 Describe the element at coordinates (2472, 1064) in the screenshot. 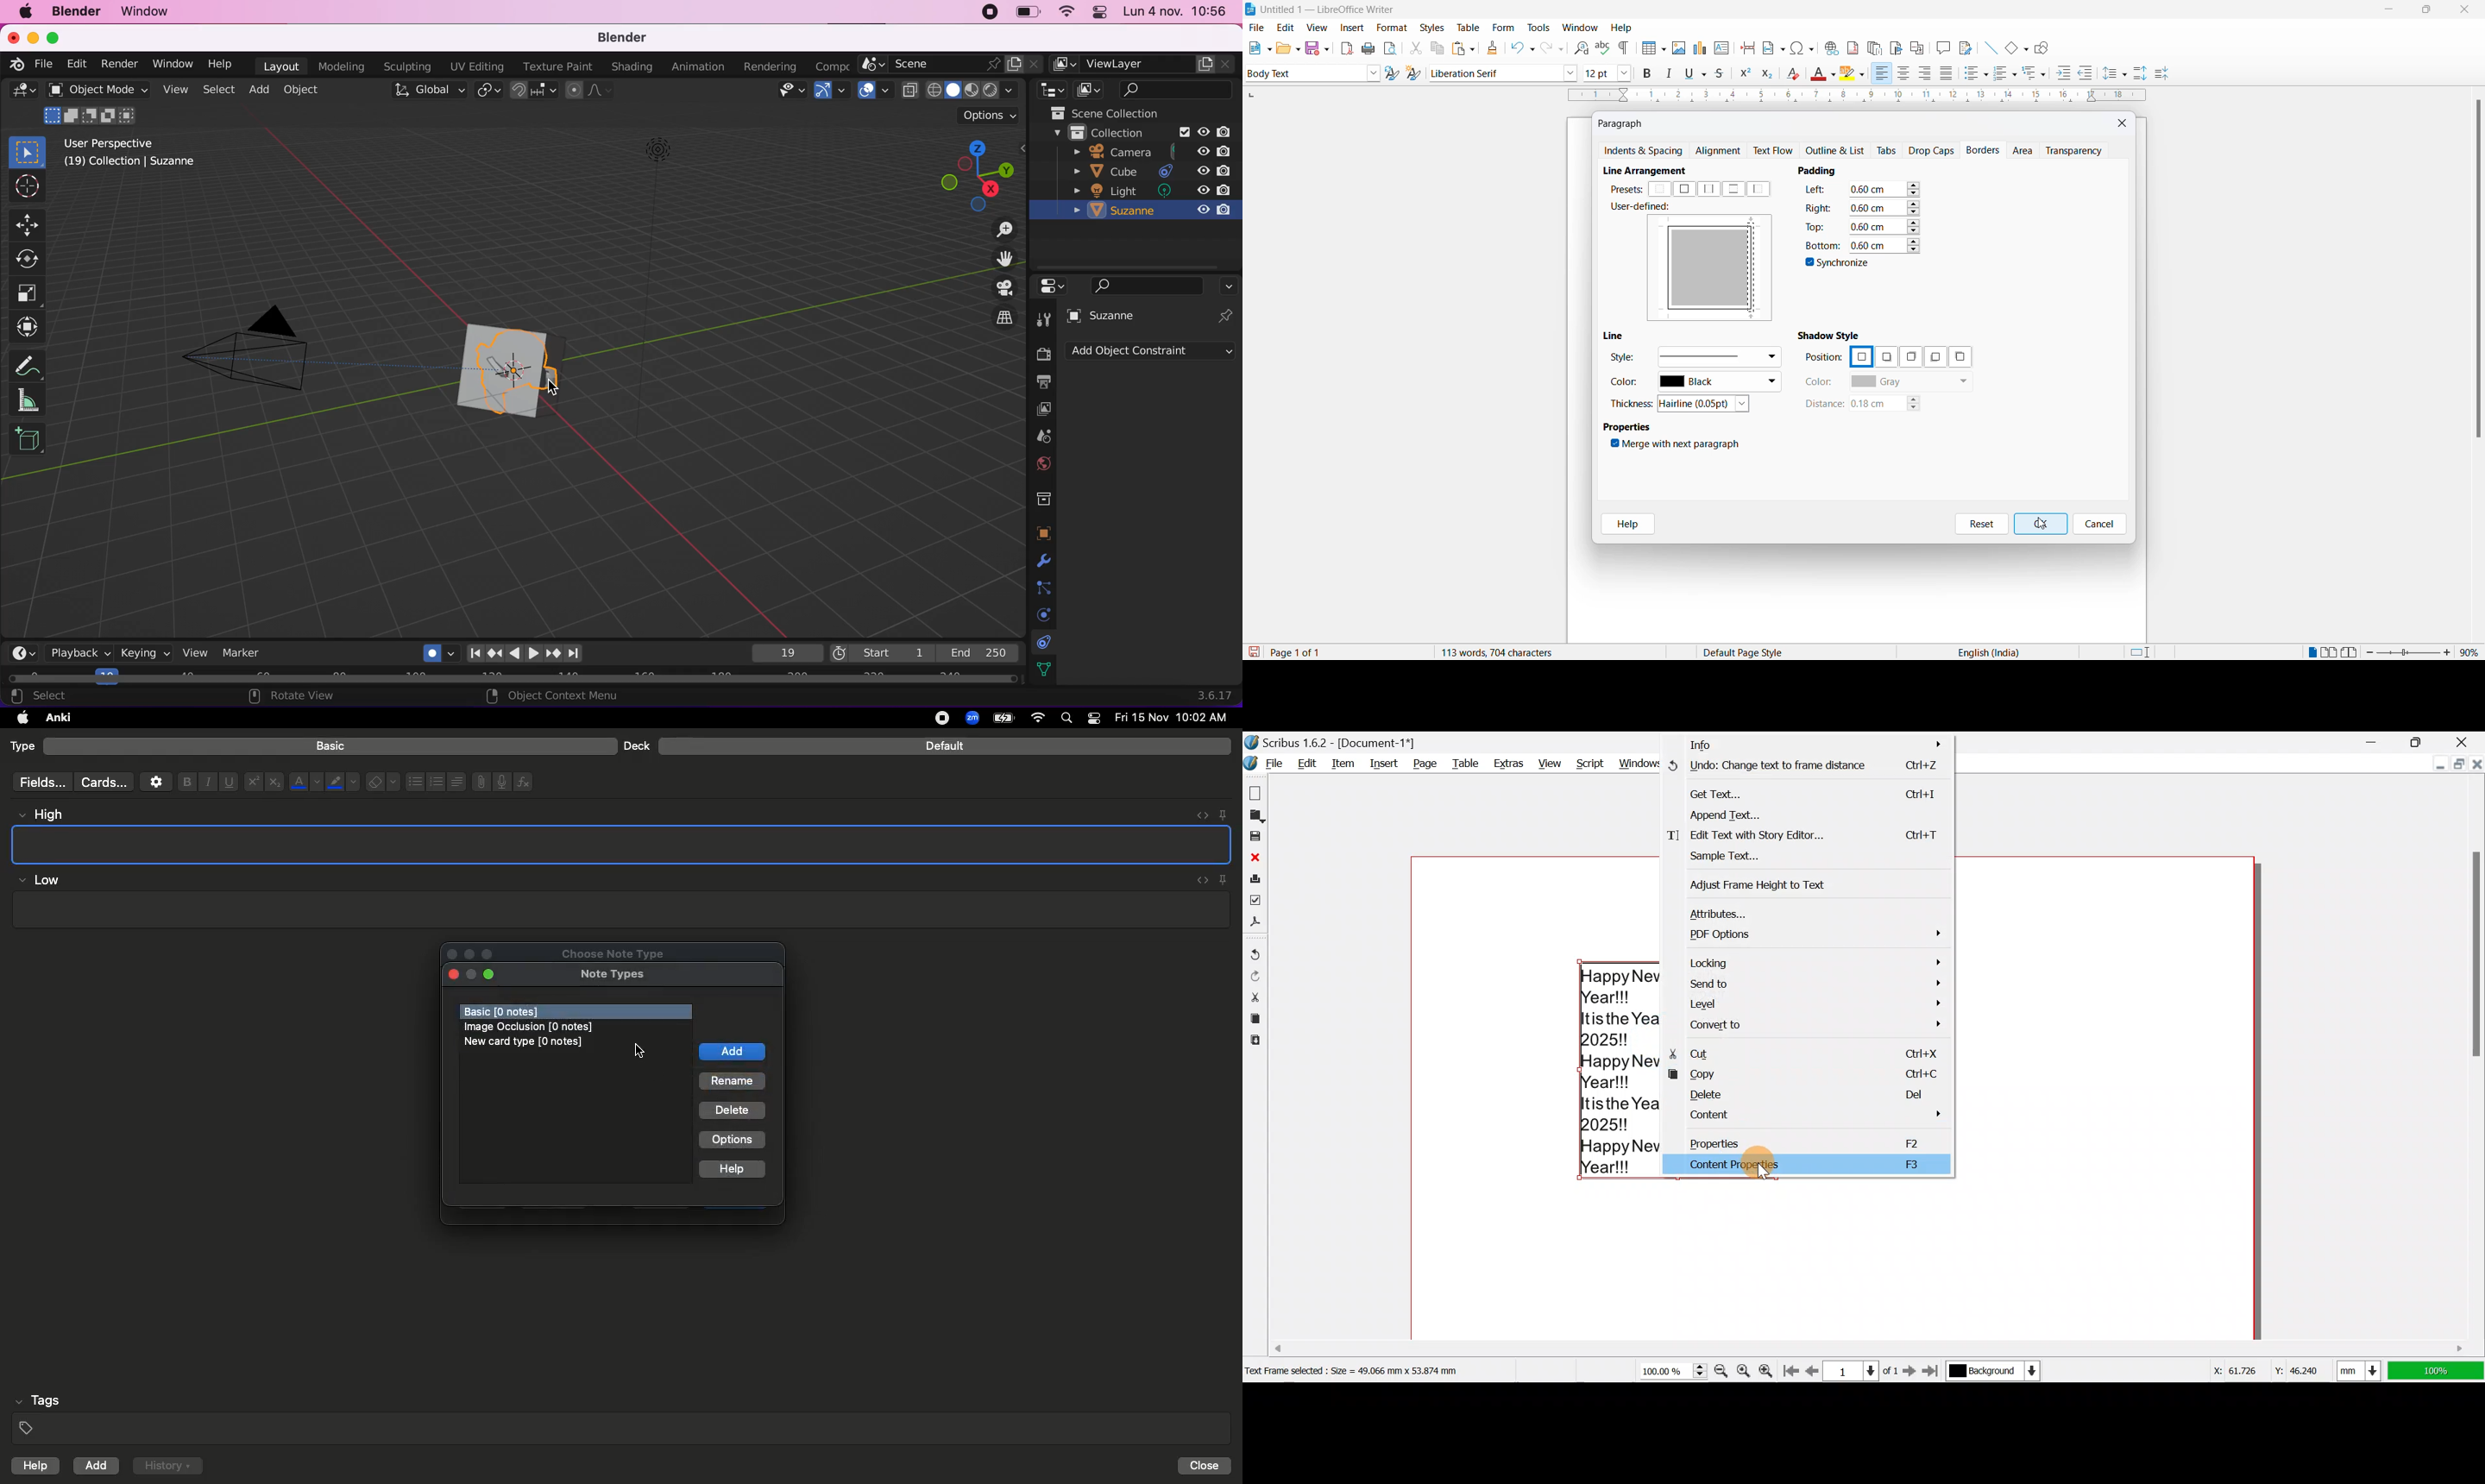

I see `Scroll bar` at that location.